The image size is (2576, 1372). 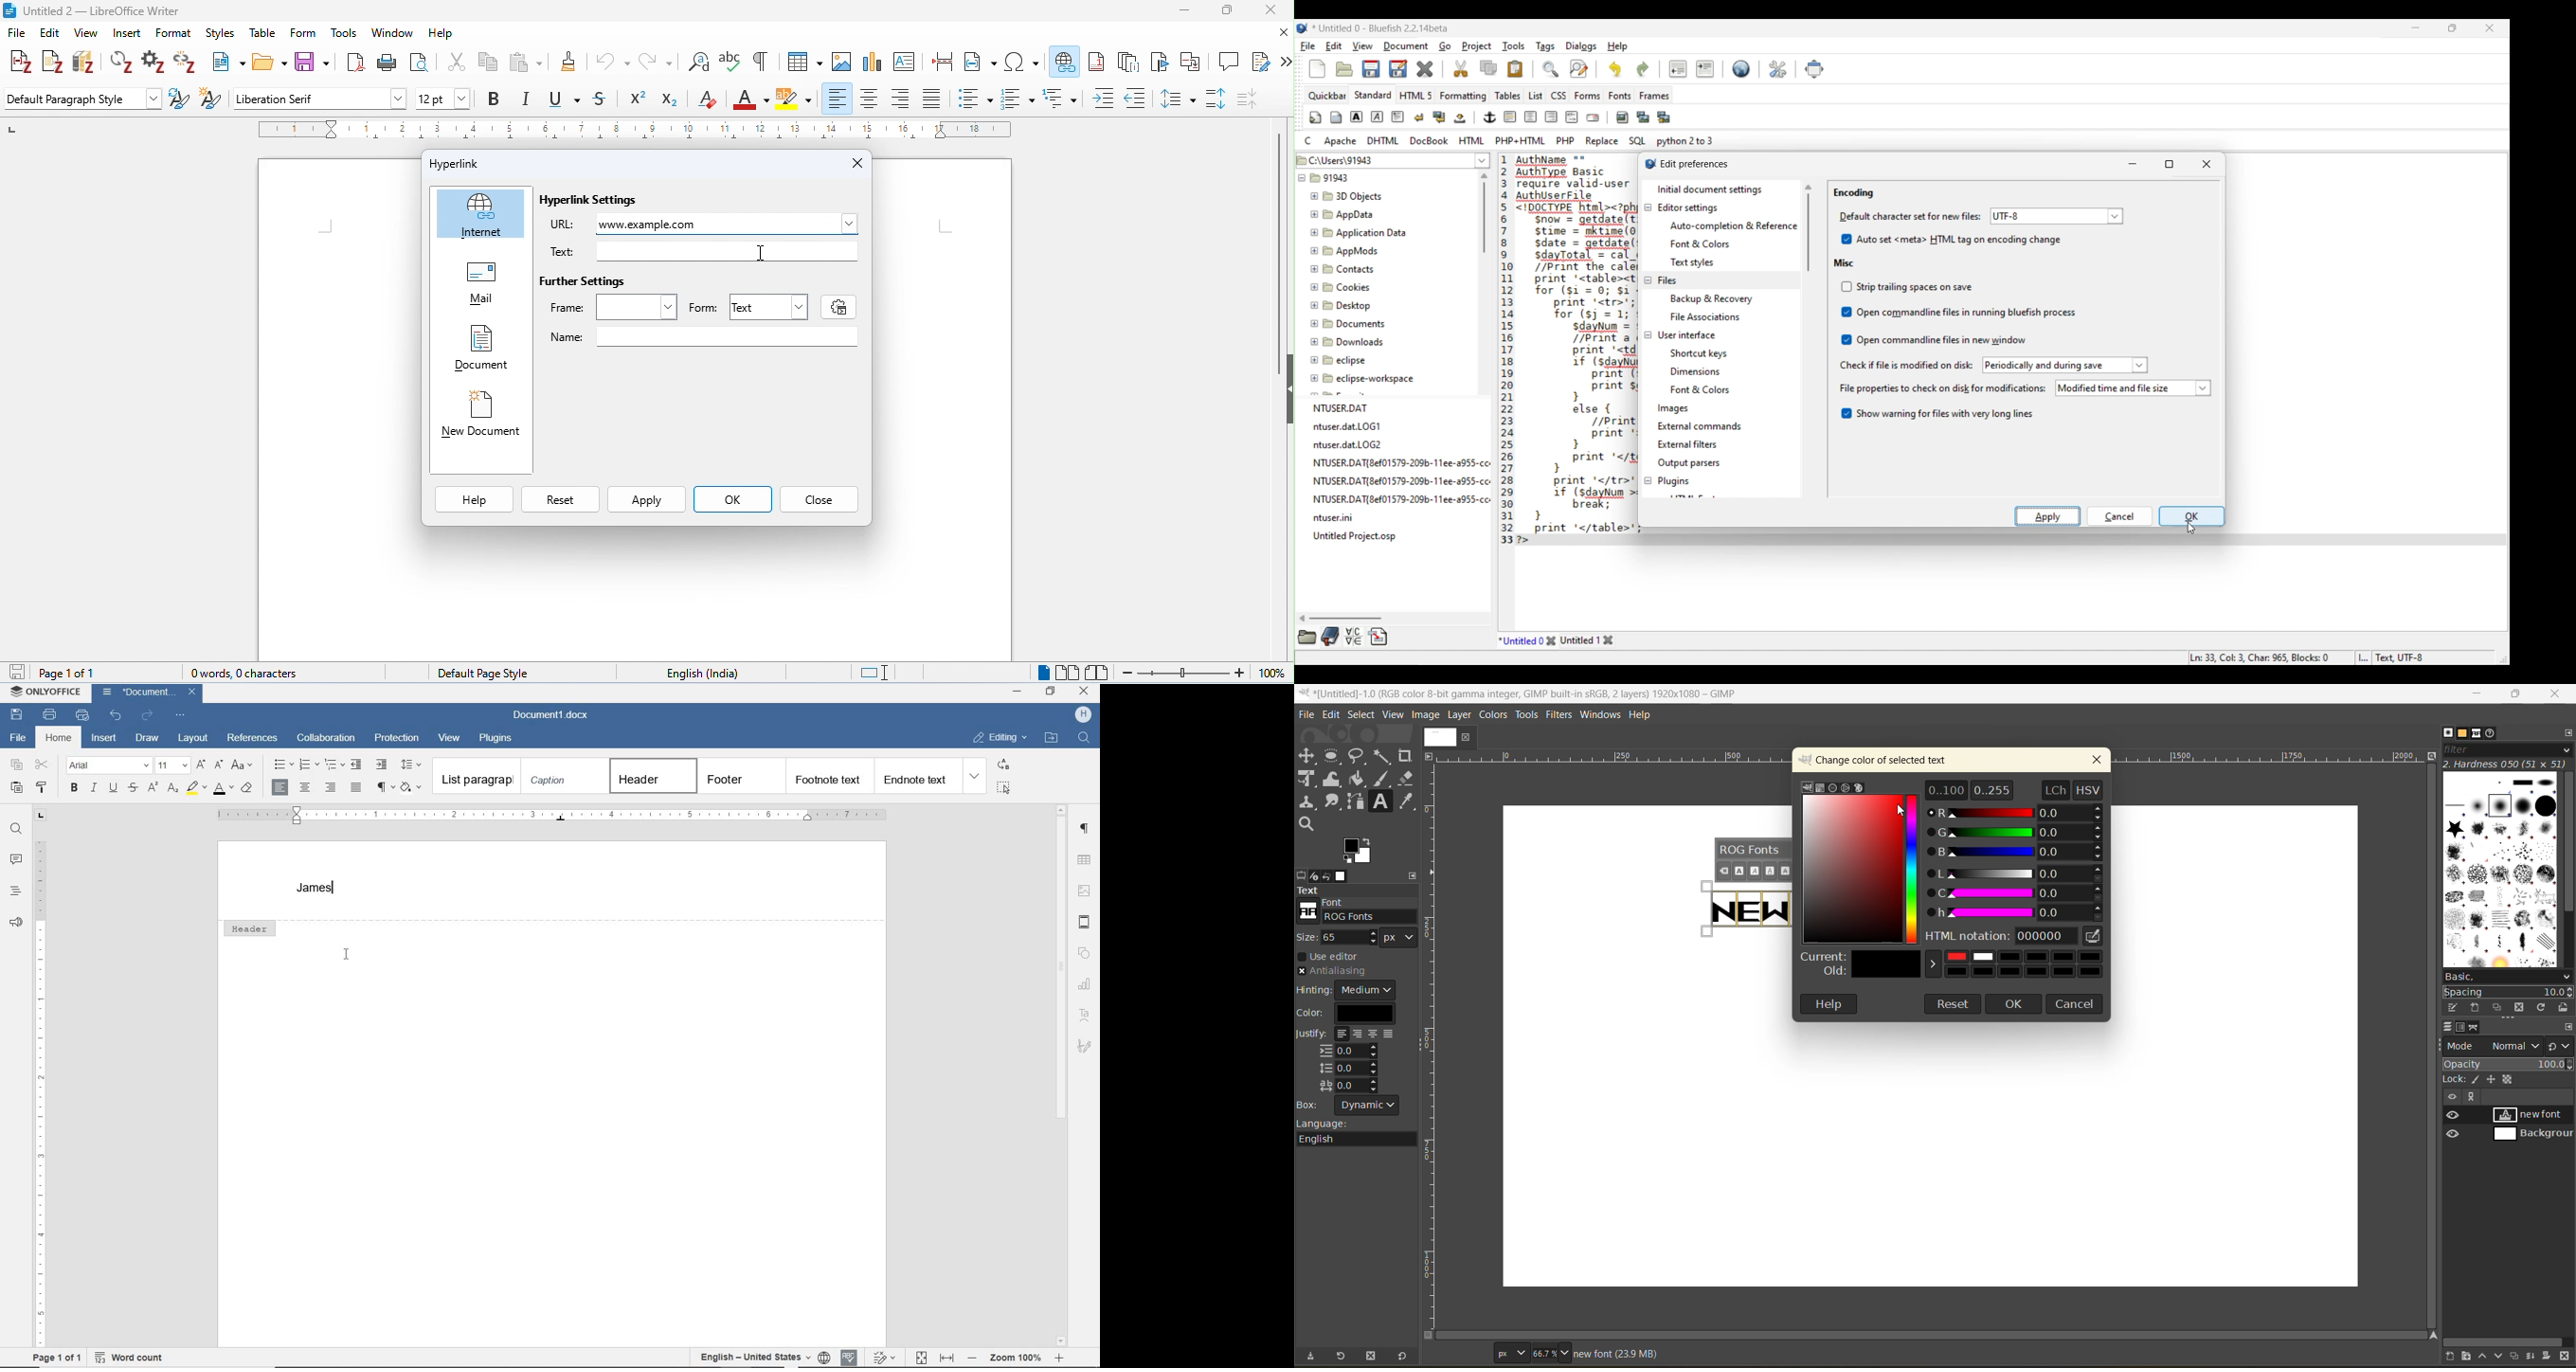 I want to click on word count, so click(x=128, y=1359).